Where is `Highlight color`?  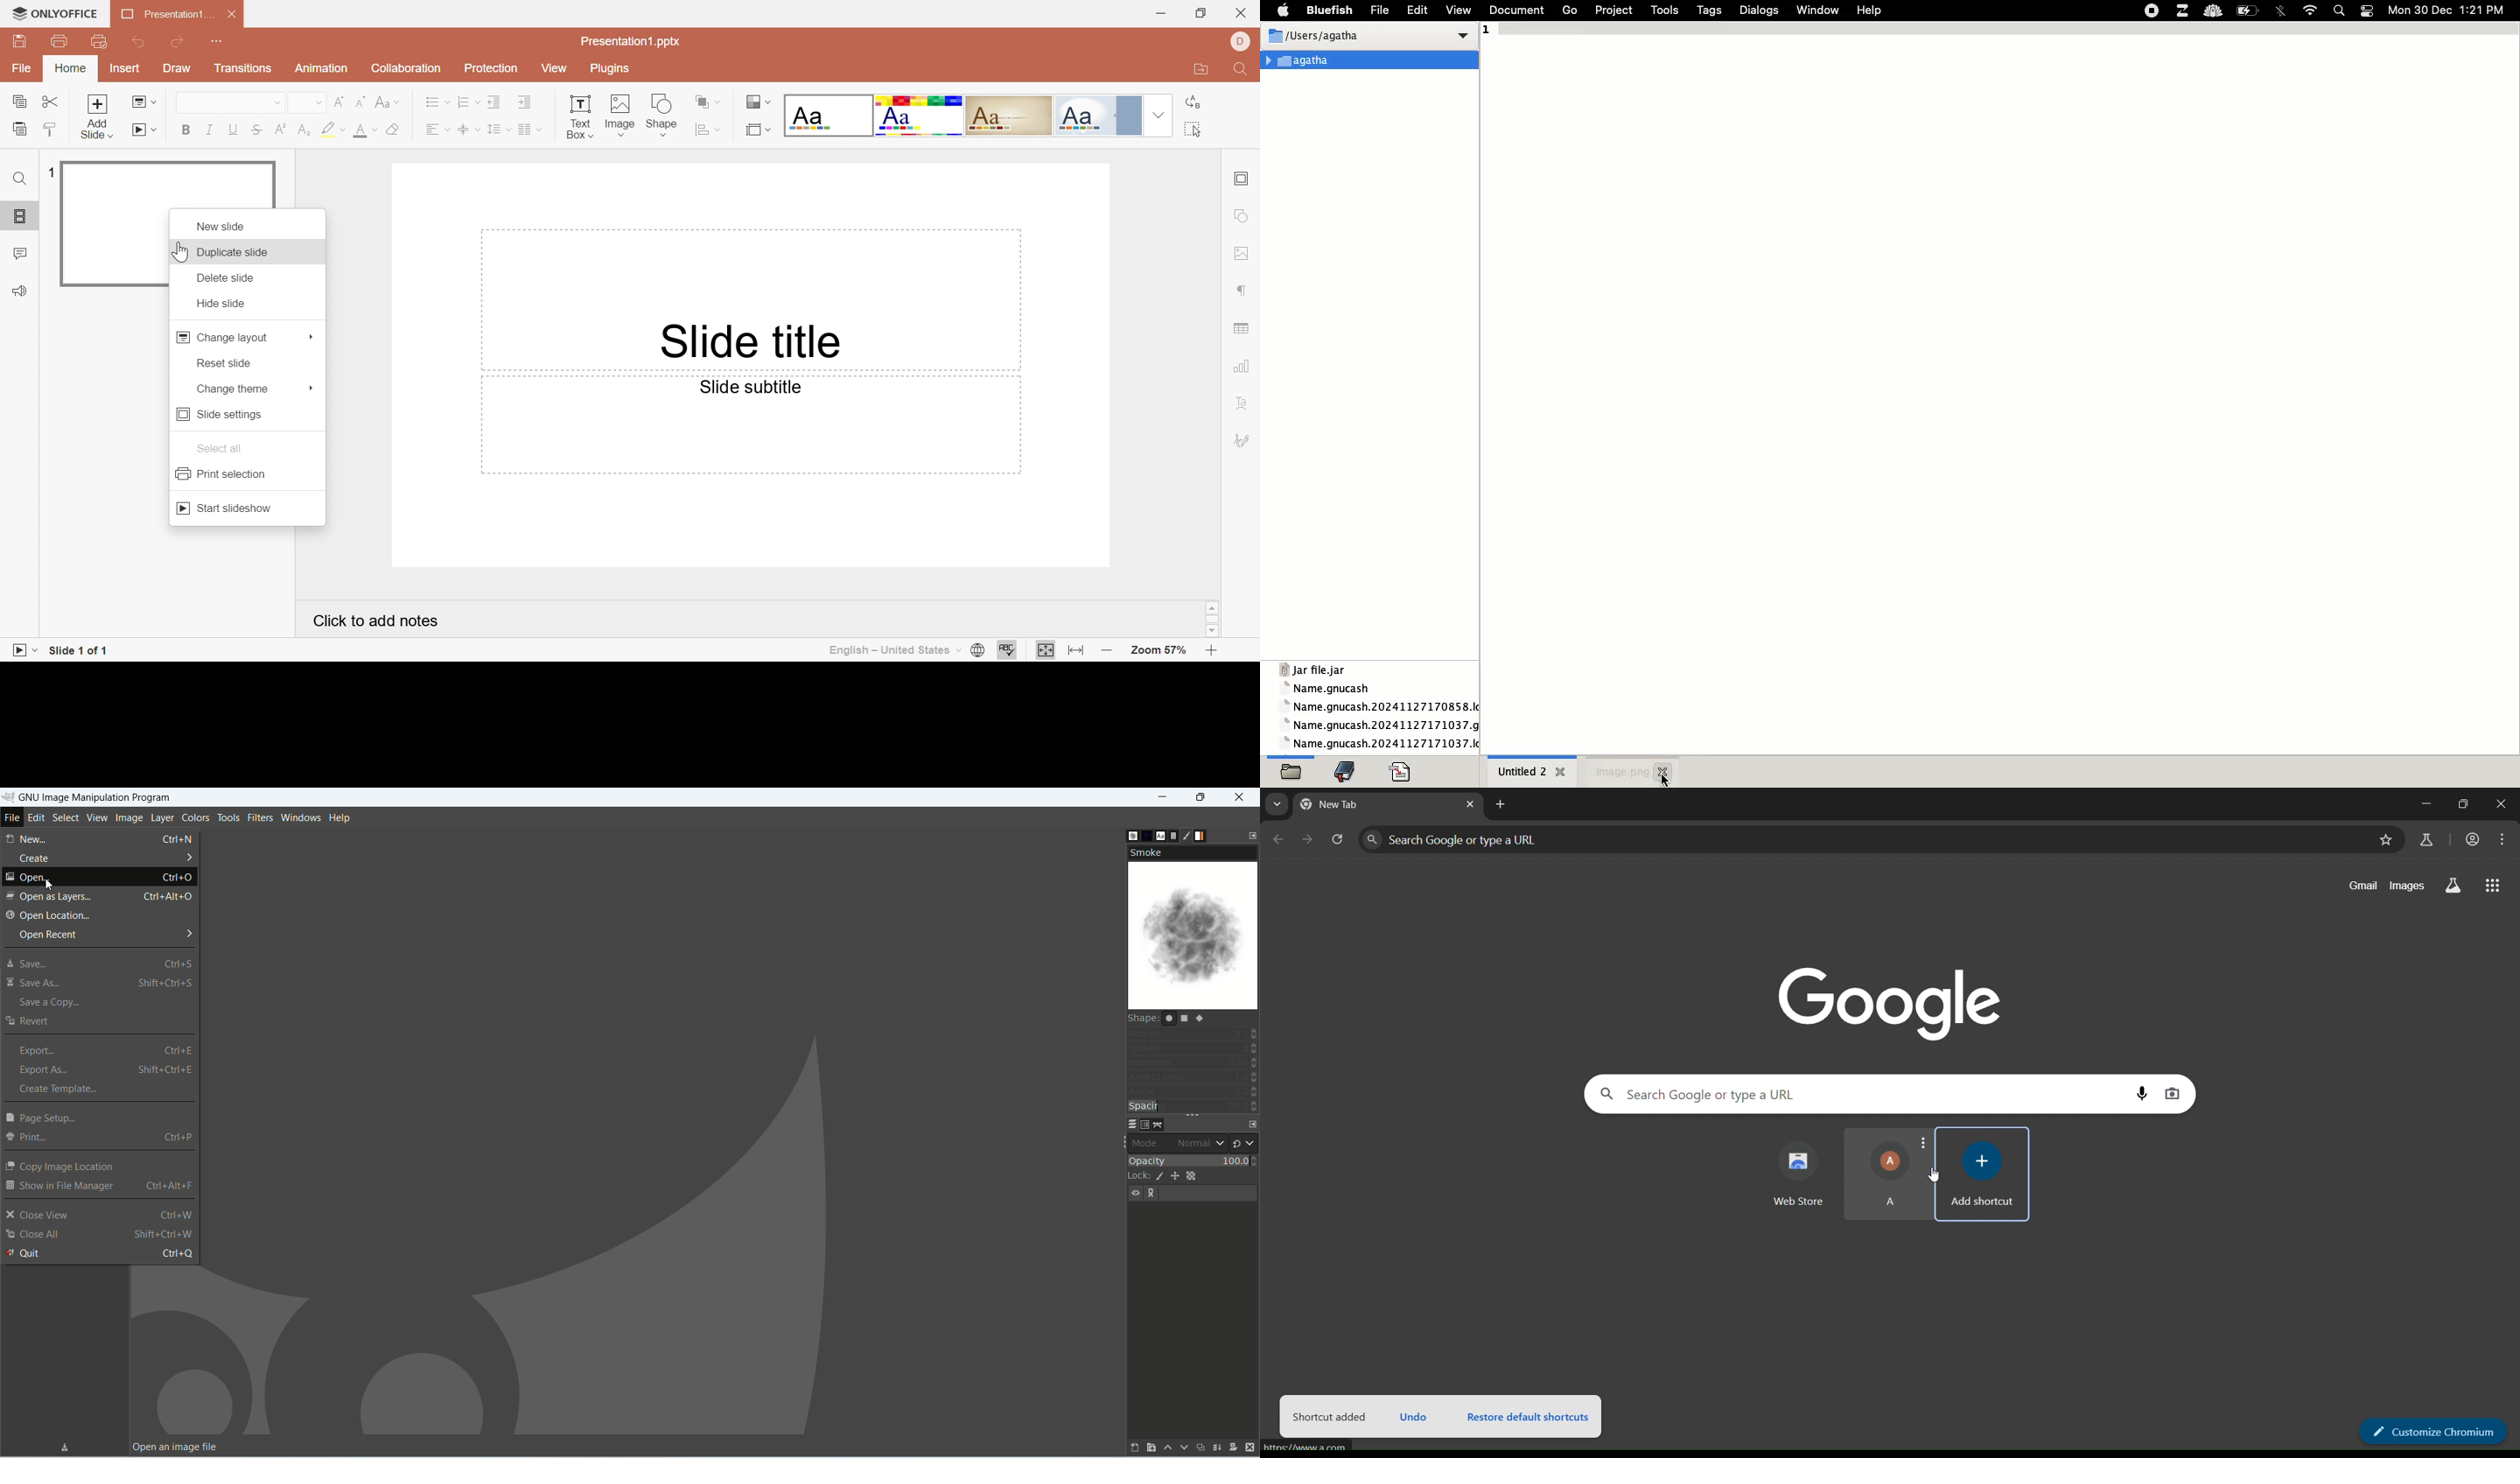
Highlight color is located at coordinates (332, 128).